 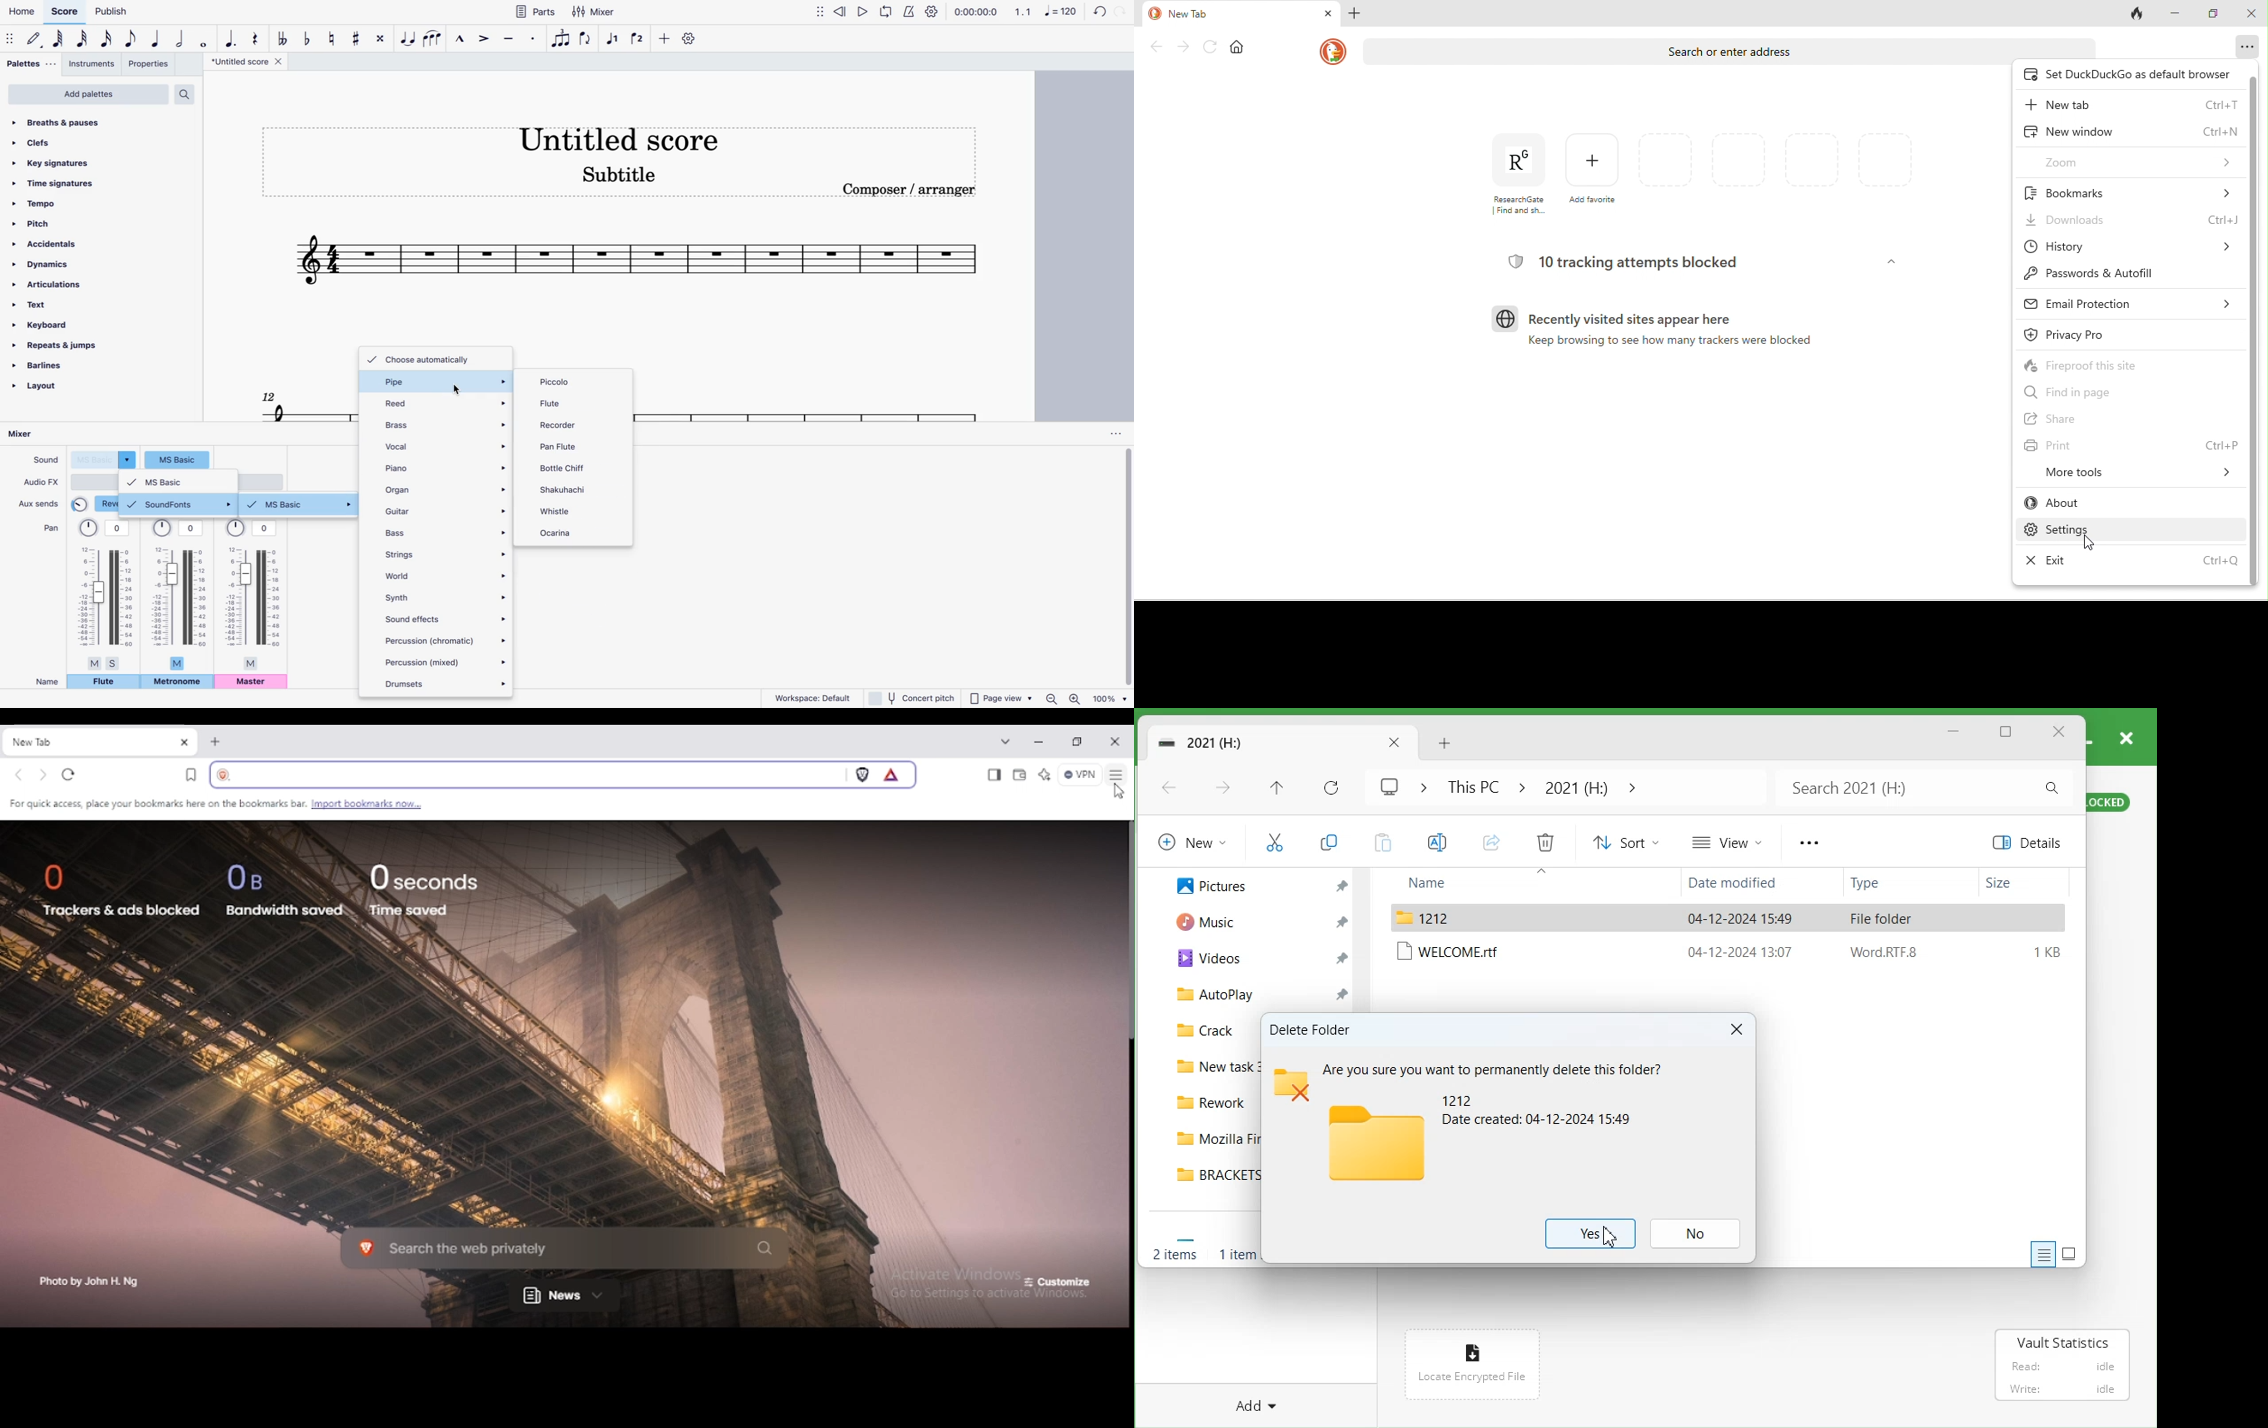 What do you see at coordinates (67, 185) in the screenshot?
I see `time signatures` at bounding box center [67, 185].